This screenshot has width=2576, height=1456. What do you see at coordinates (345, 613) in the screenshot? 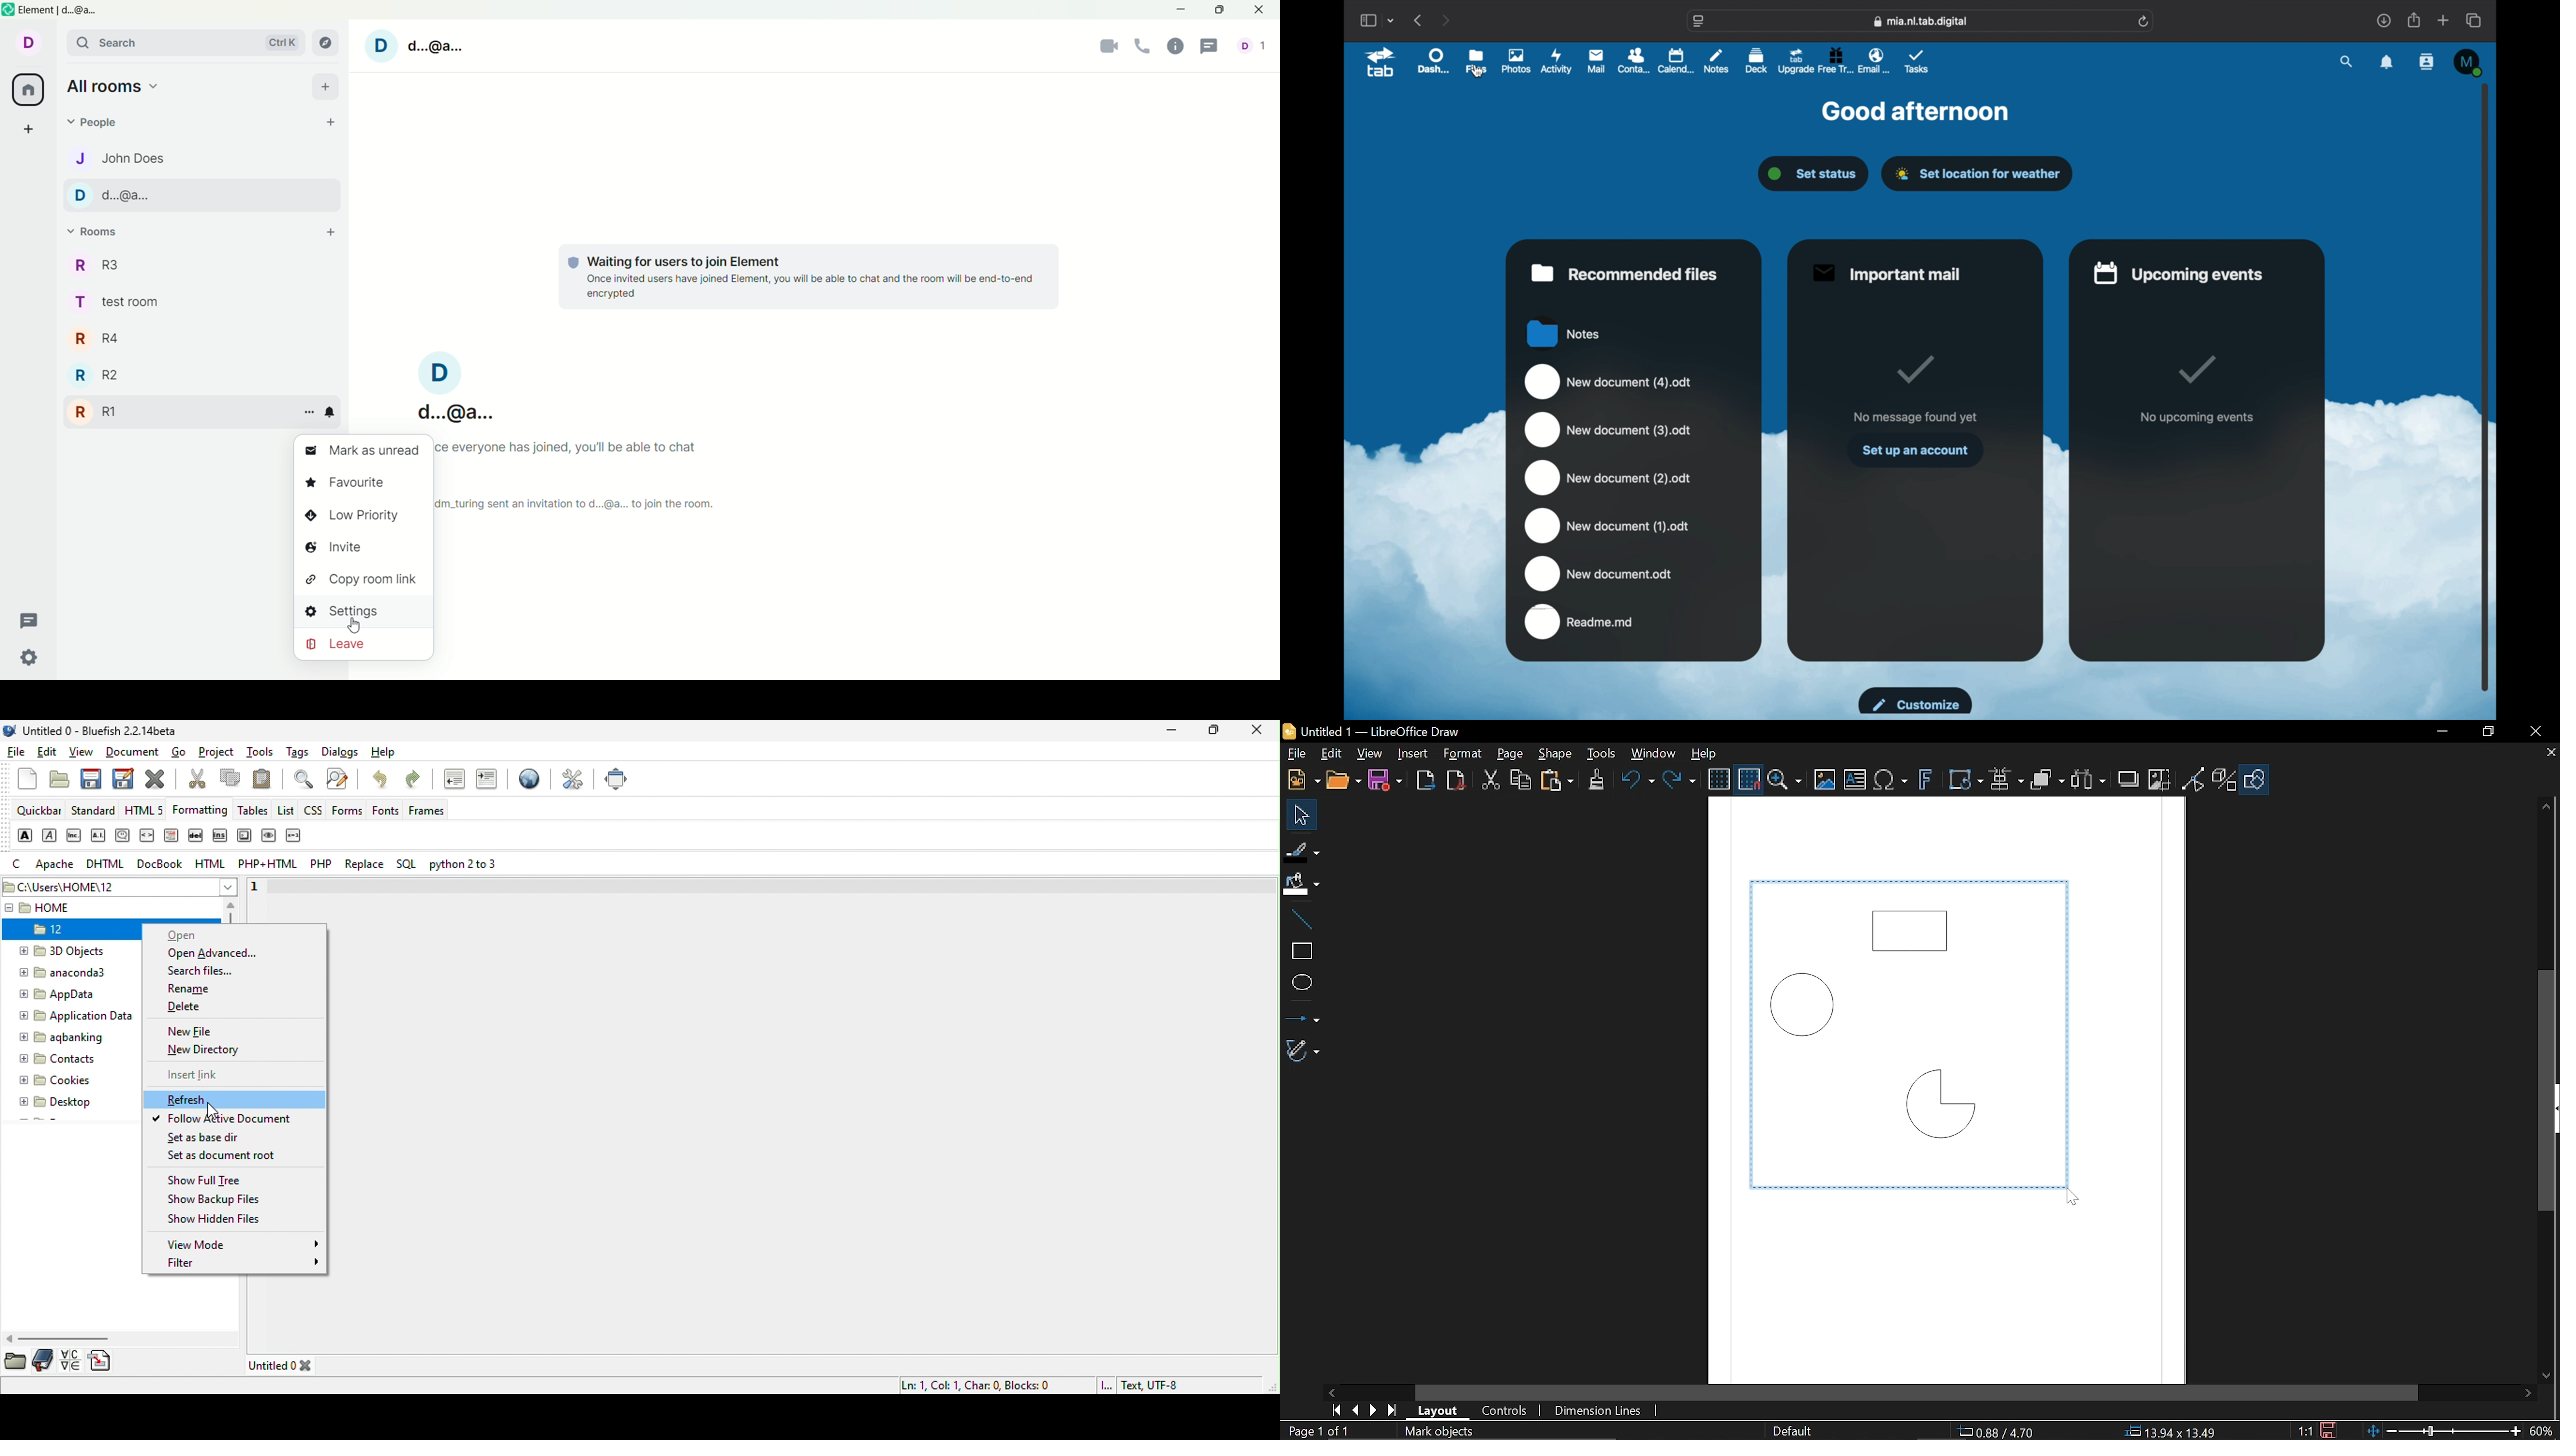
I see `settings` at bounding box center [345, 613].